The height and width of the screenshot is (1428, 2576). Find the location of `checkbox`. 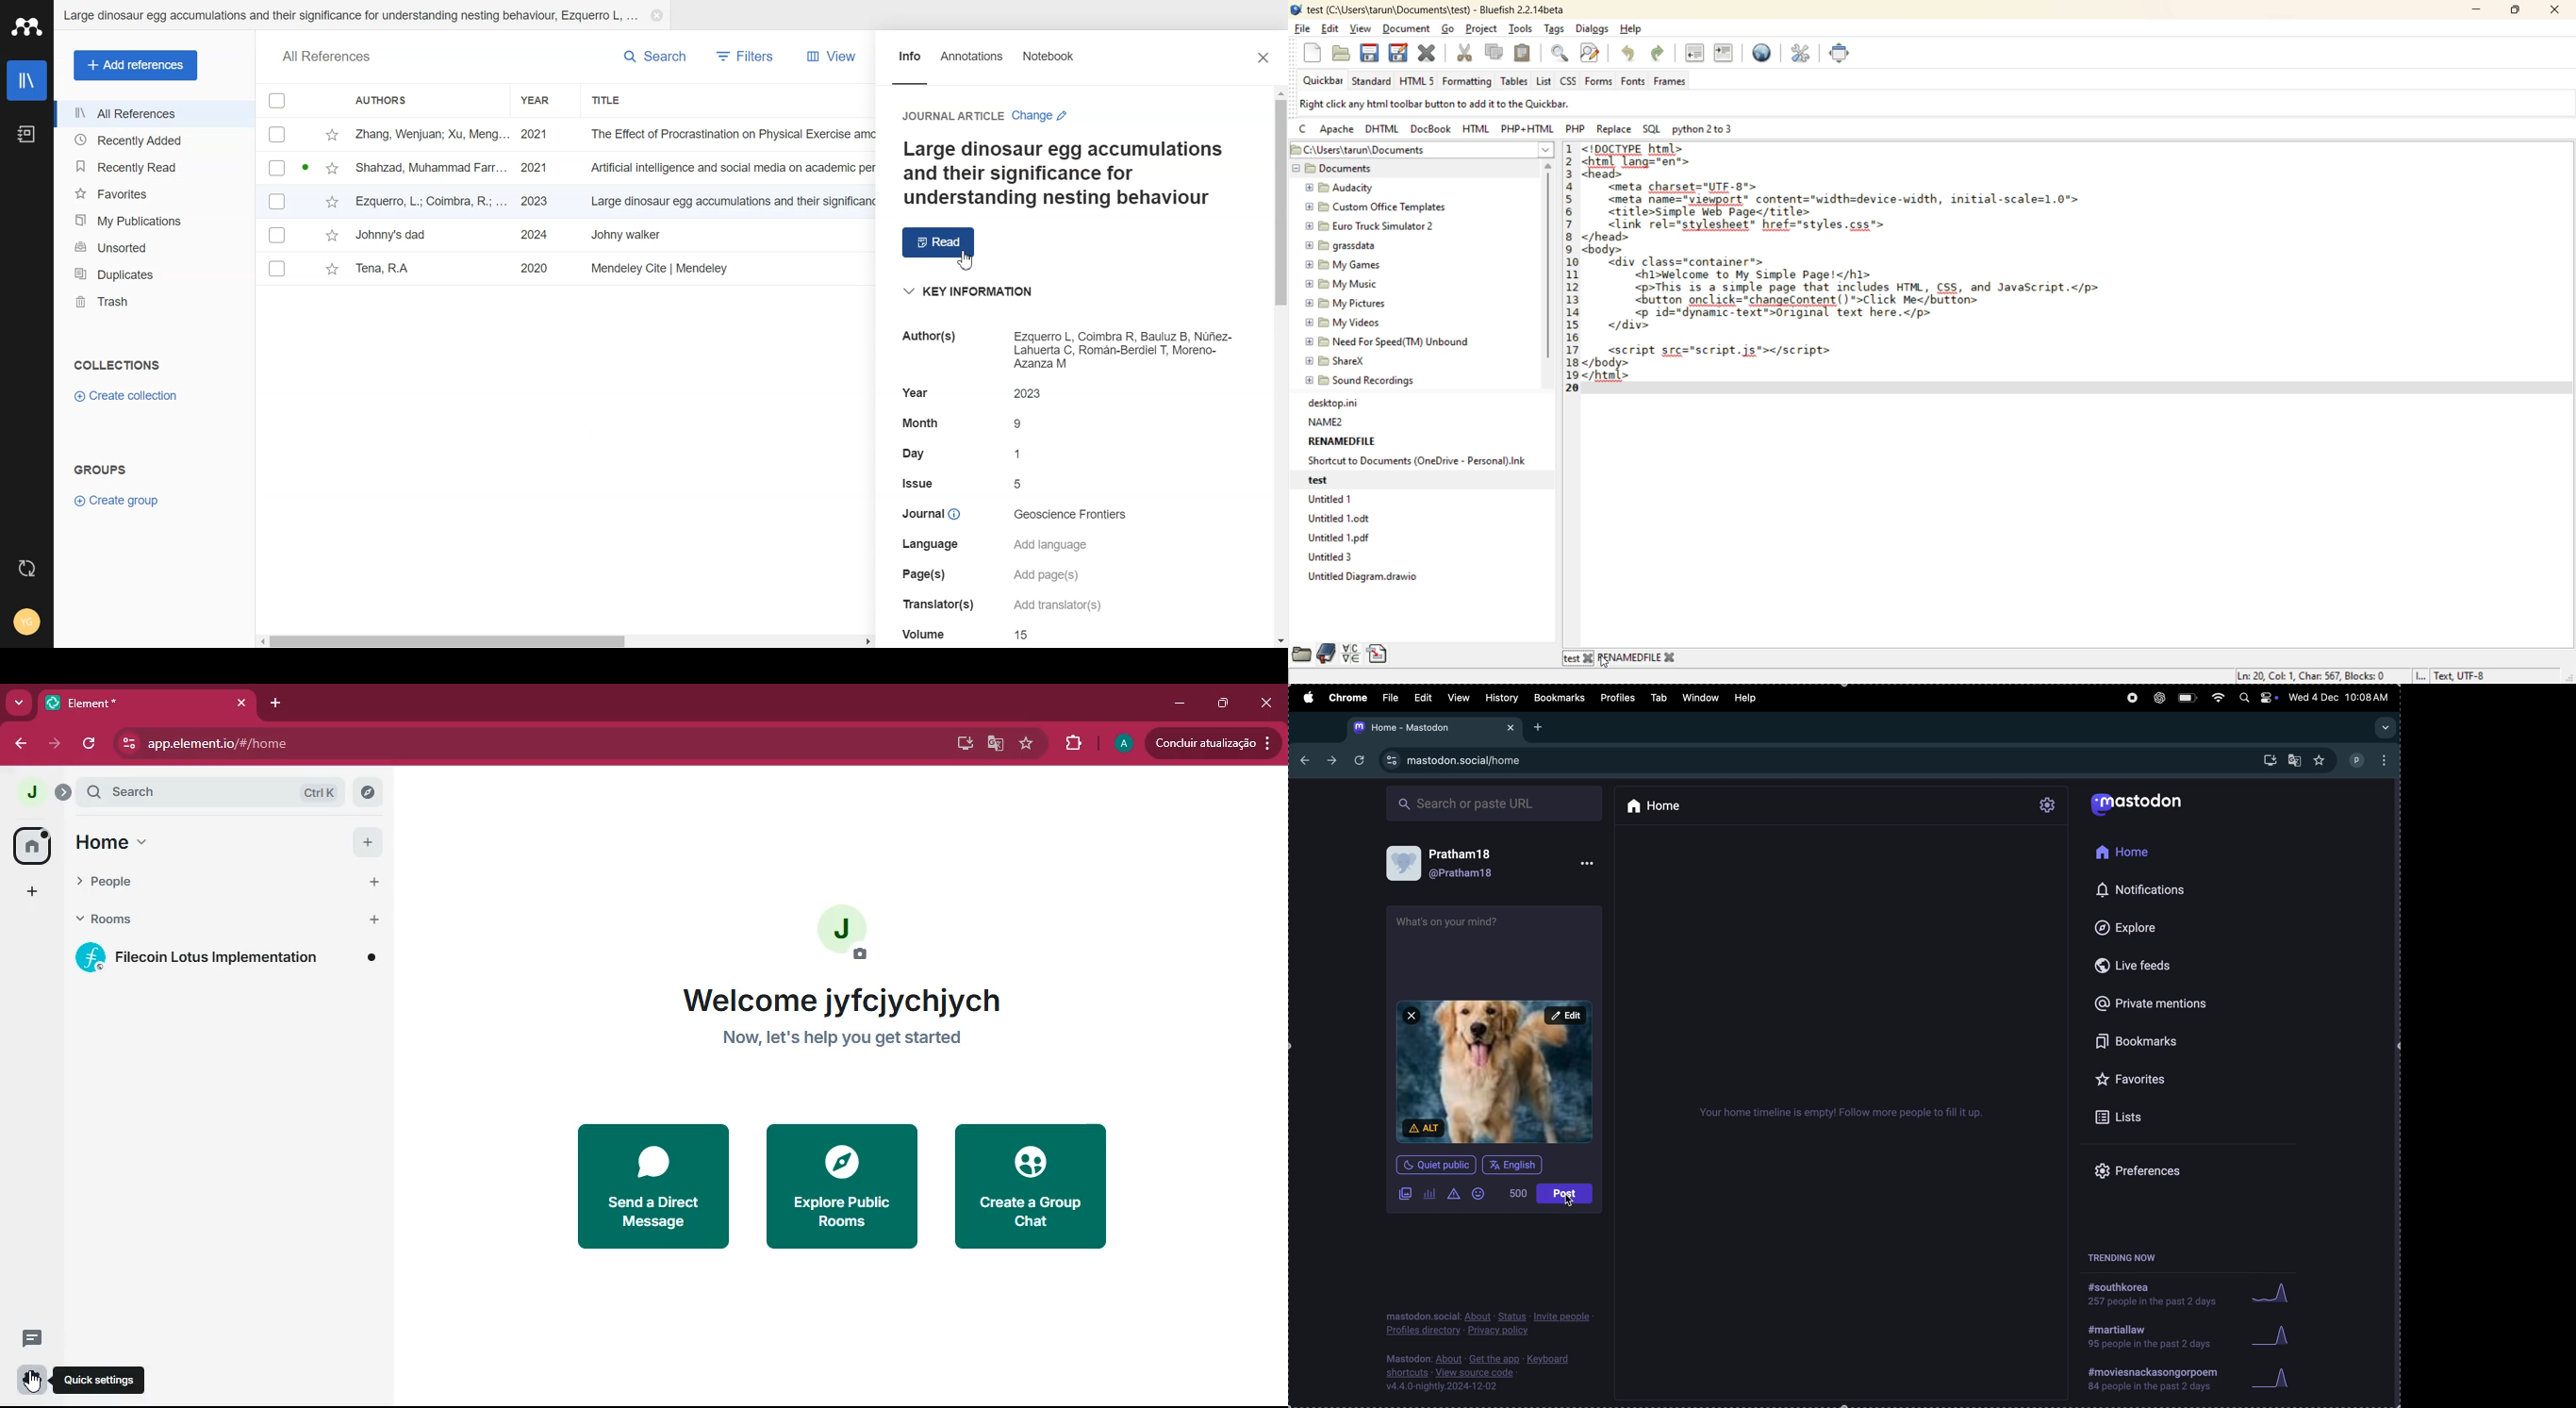

checkbox is located at coordinates (278, 168).